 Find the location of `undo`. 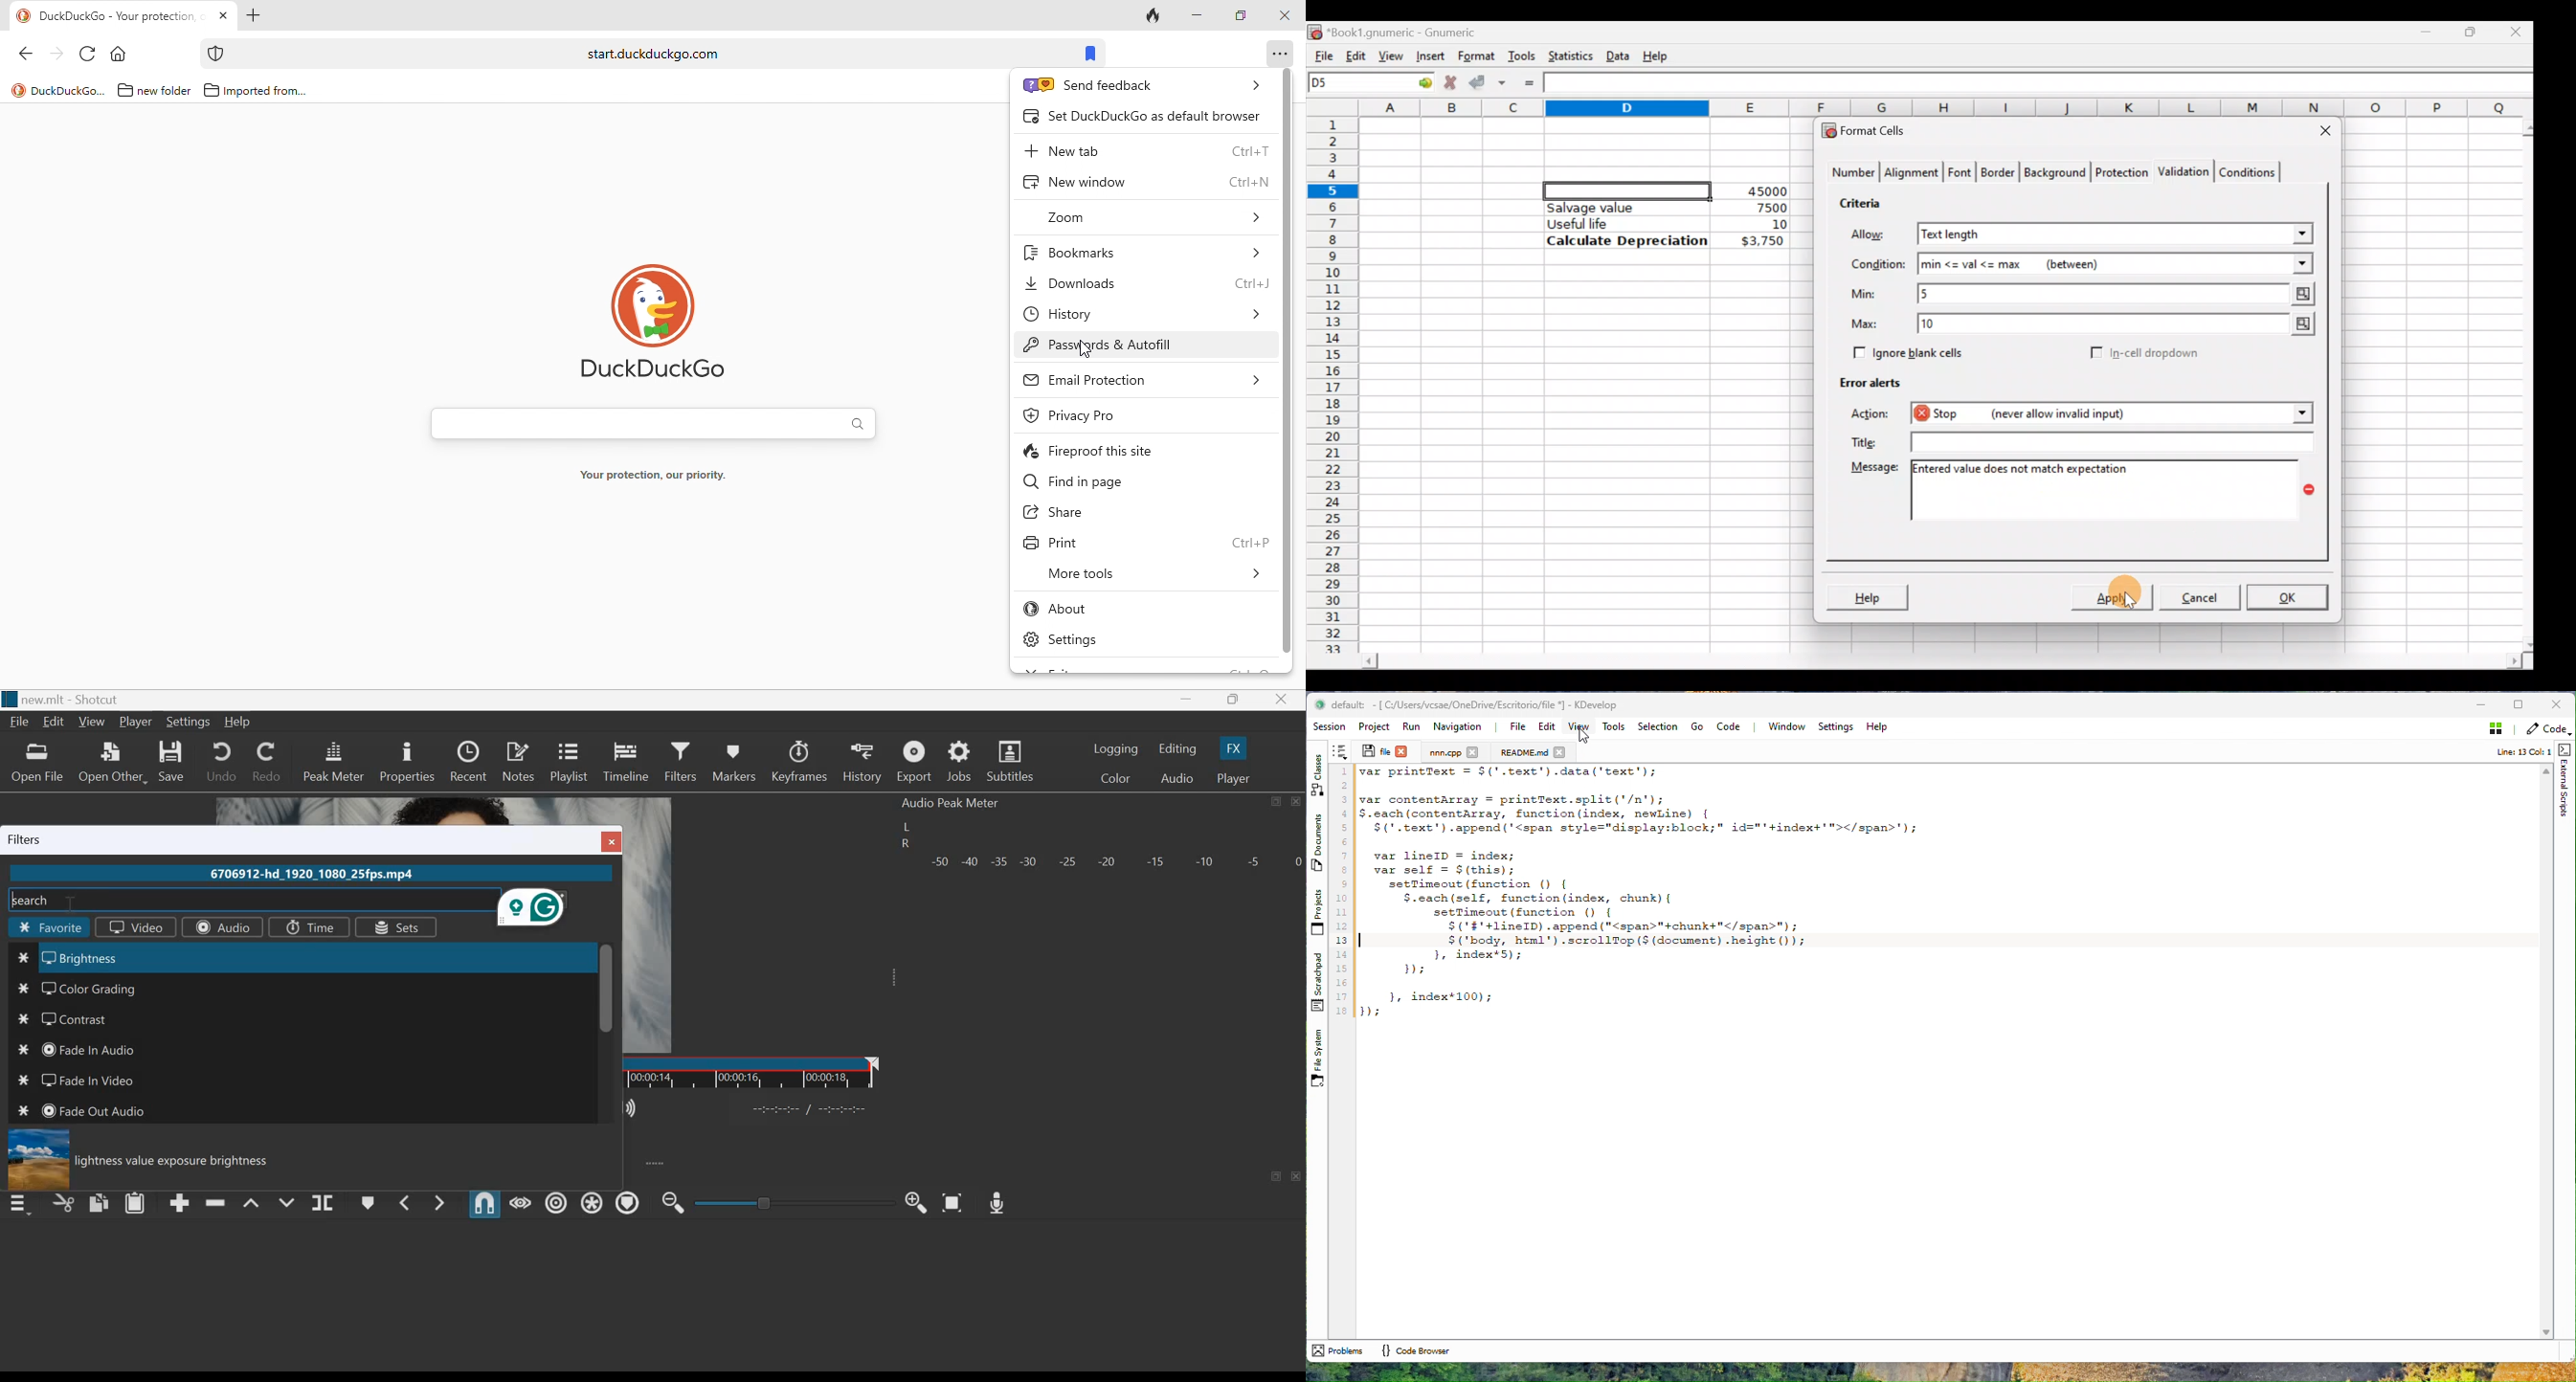

undo is located at coordinates (221, 760).